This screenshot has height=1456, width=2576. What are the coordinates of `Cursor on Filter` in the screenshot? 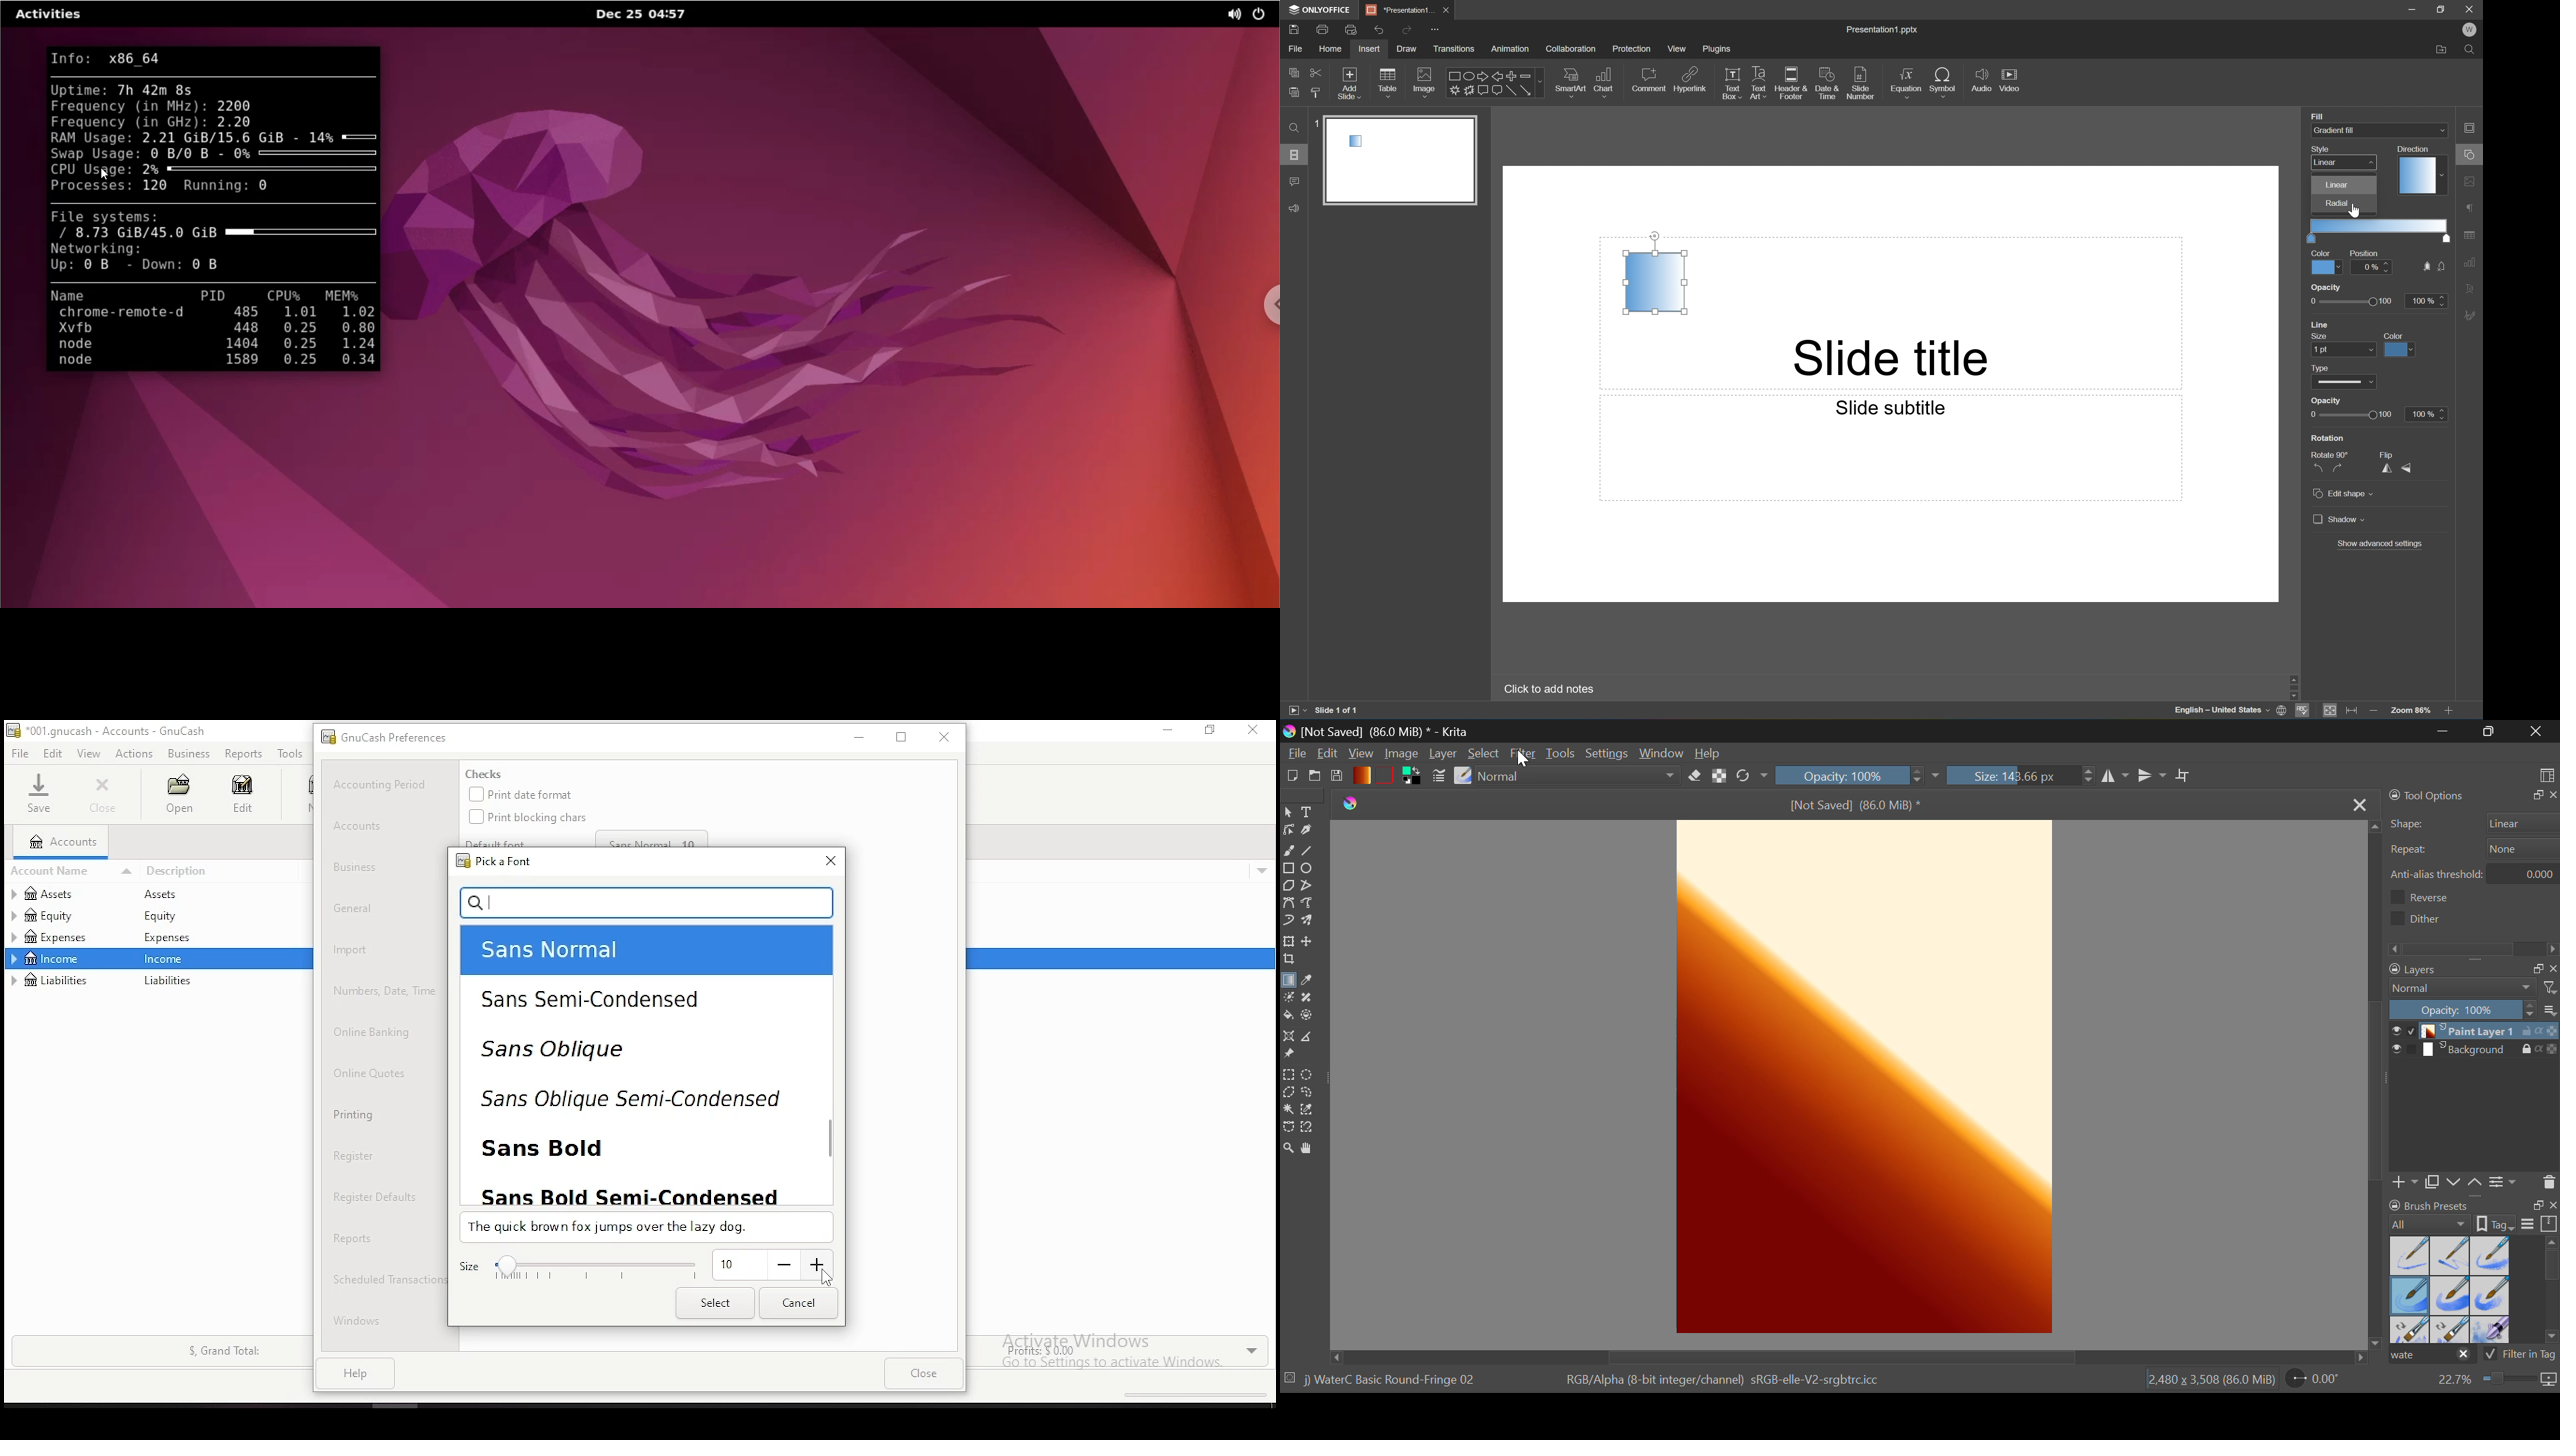 It's located at (1523, 753).